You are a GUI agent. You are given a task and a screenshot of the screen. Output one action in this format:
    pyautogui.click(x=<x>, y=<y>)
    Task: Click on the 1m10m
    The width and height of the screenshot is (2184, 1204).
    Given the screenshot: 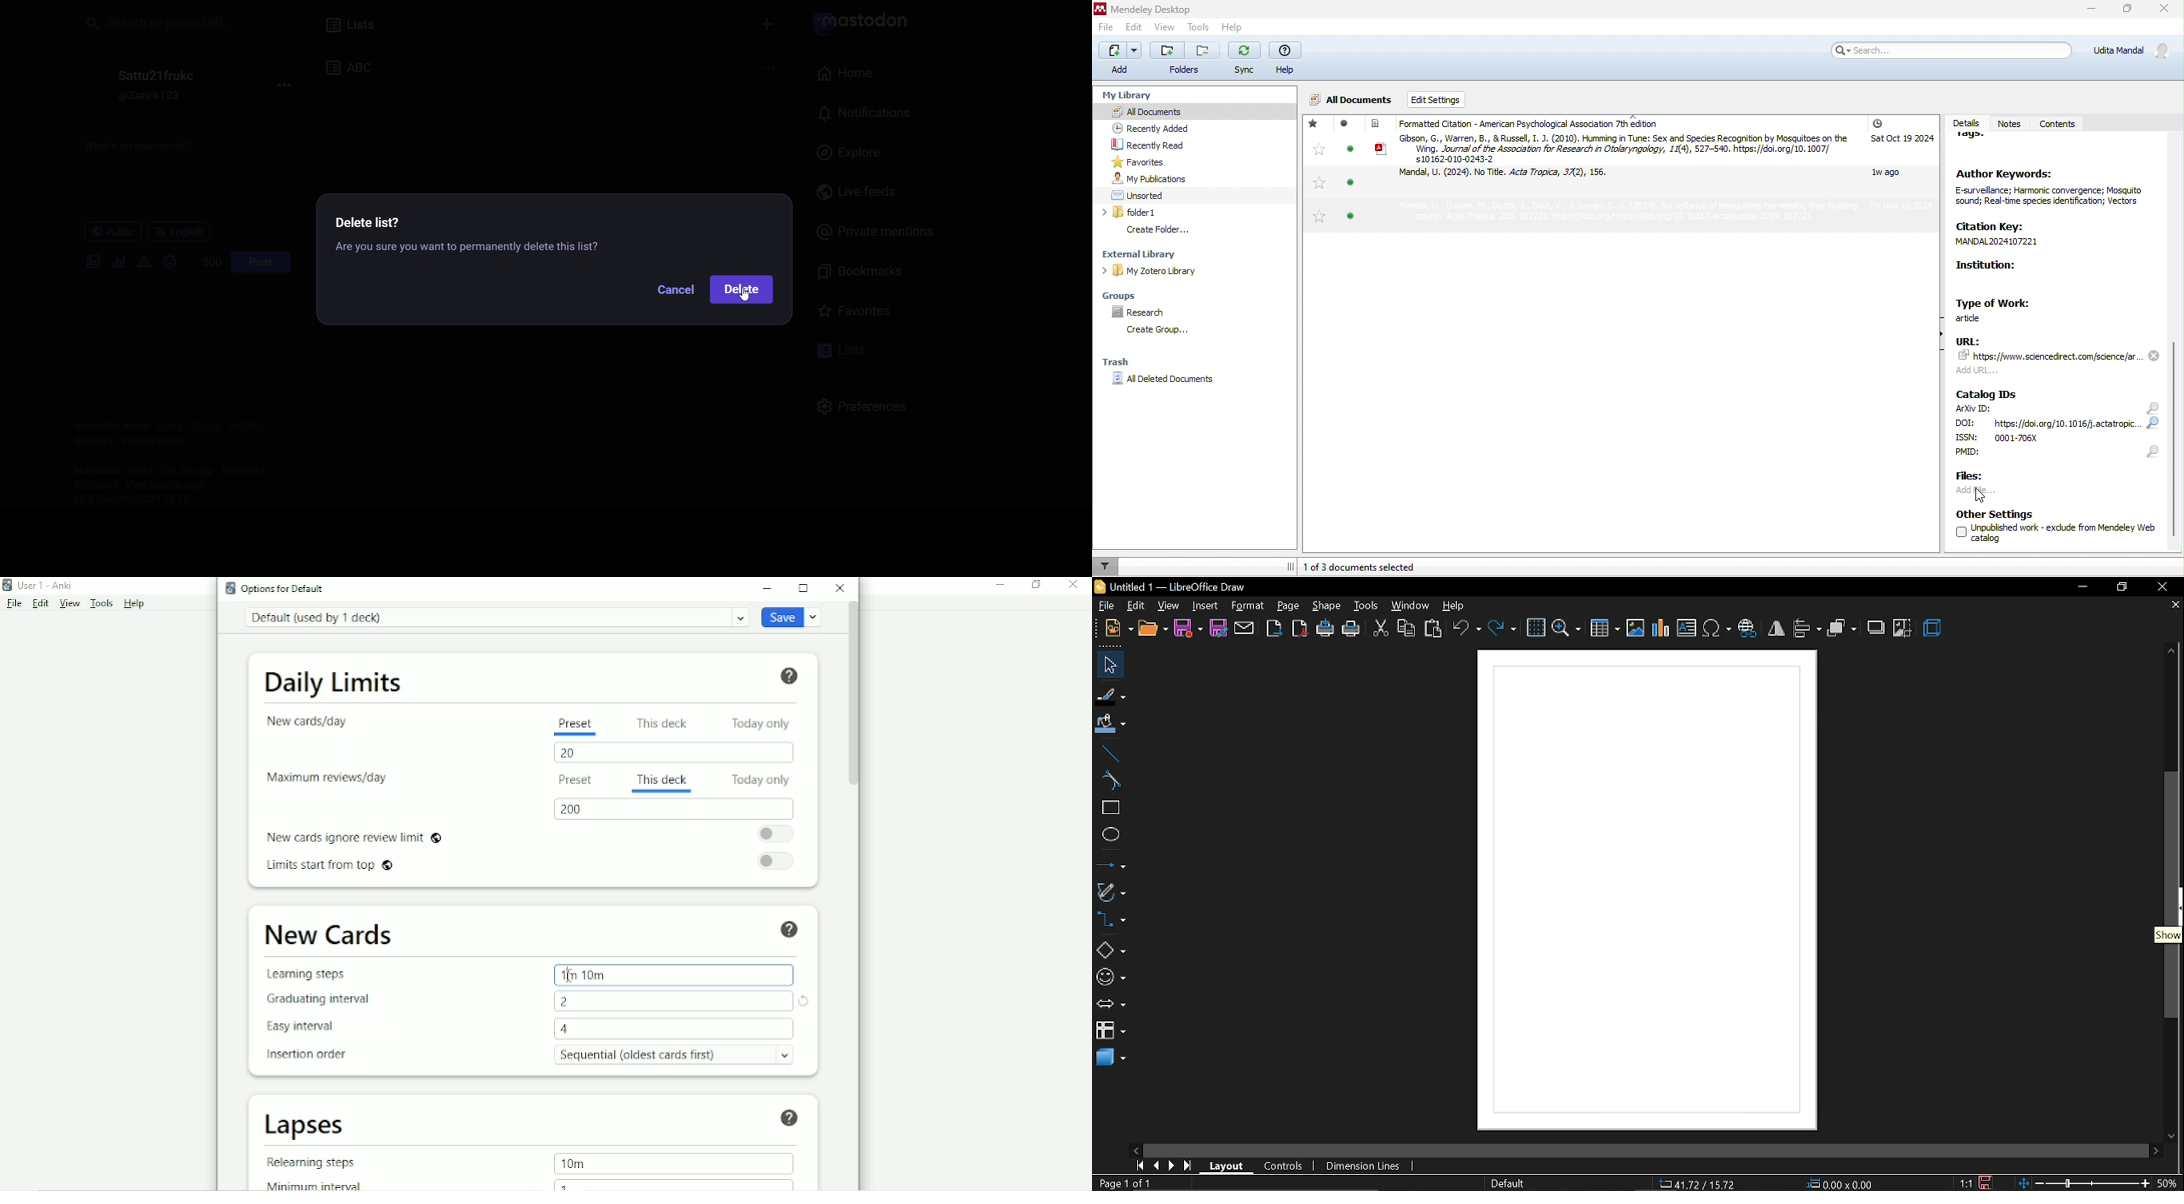 What is the action you would take?
    pyautogui.click(x=676, y=972)
    